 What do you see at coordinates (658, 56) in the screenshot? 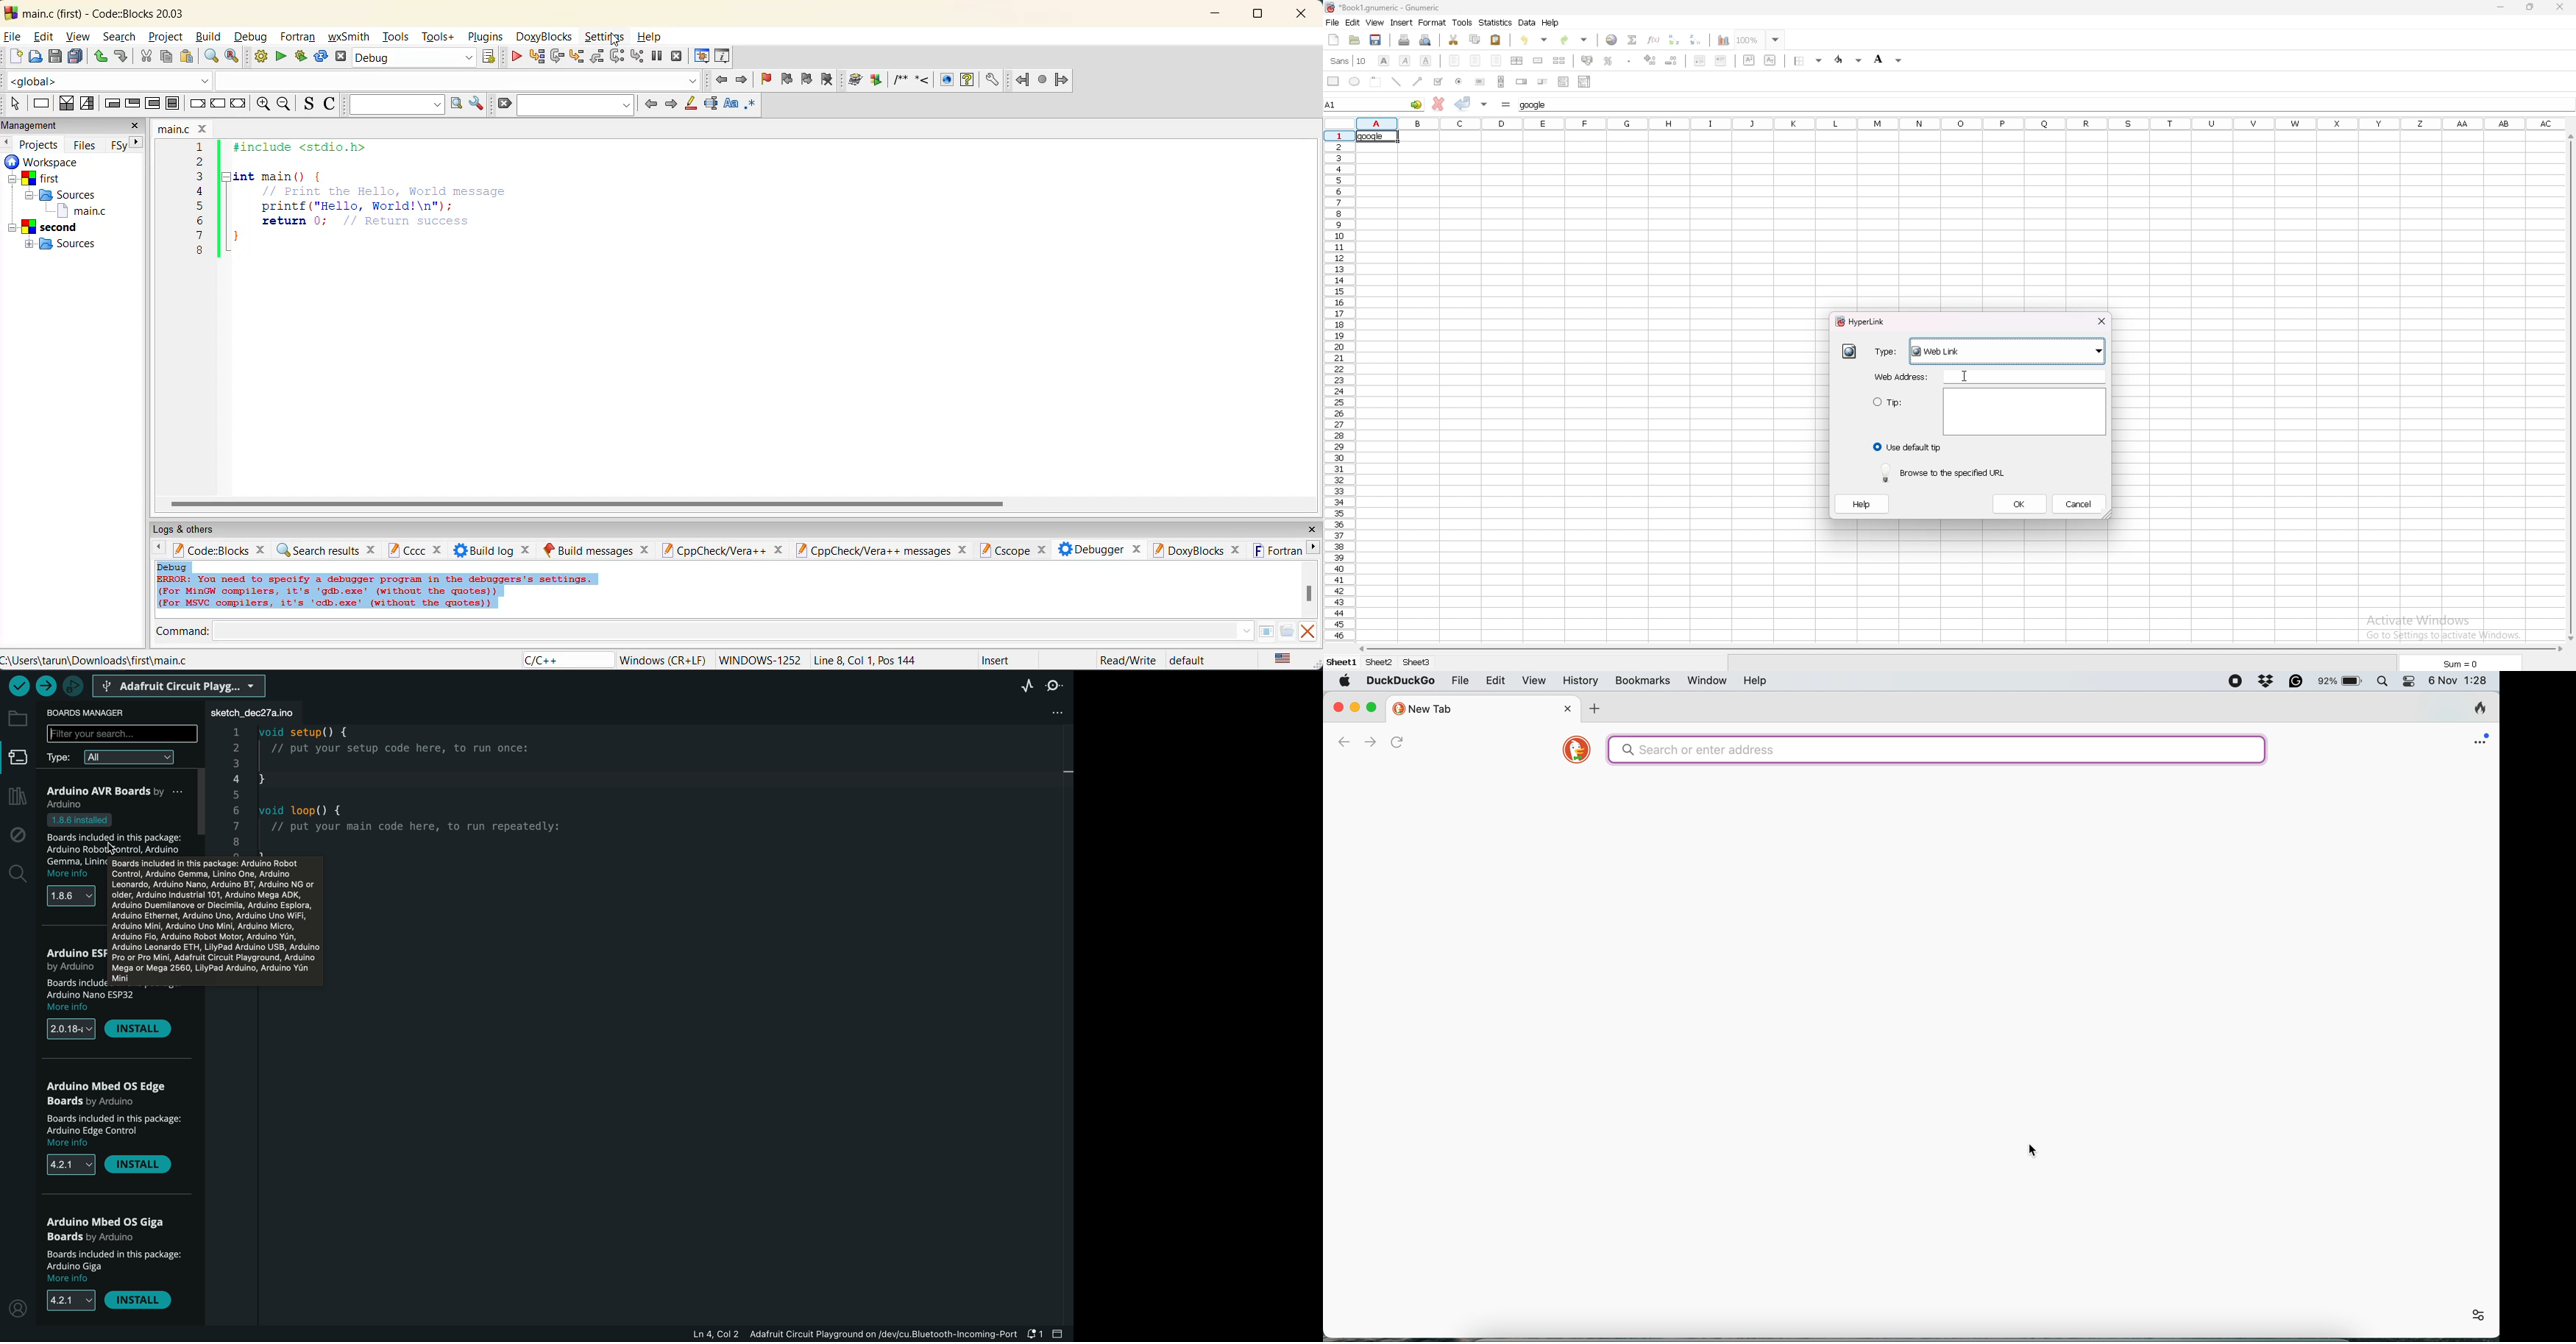
I see `break debugger` at bounding box center [658, 56].